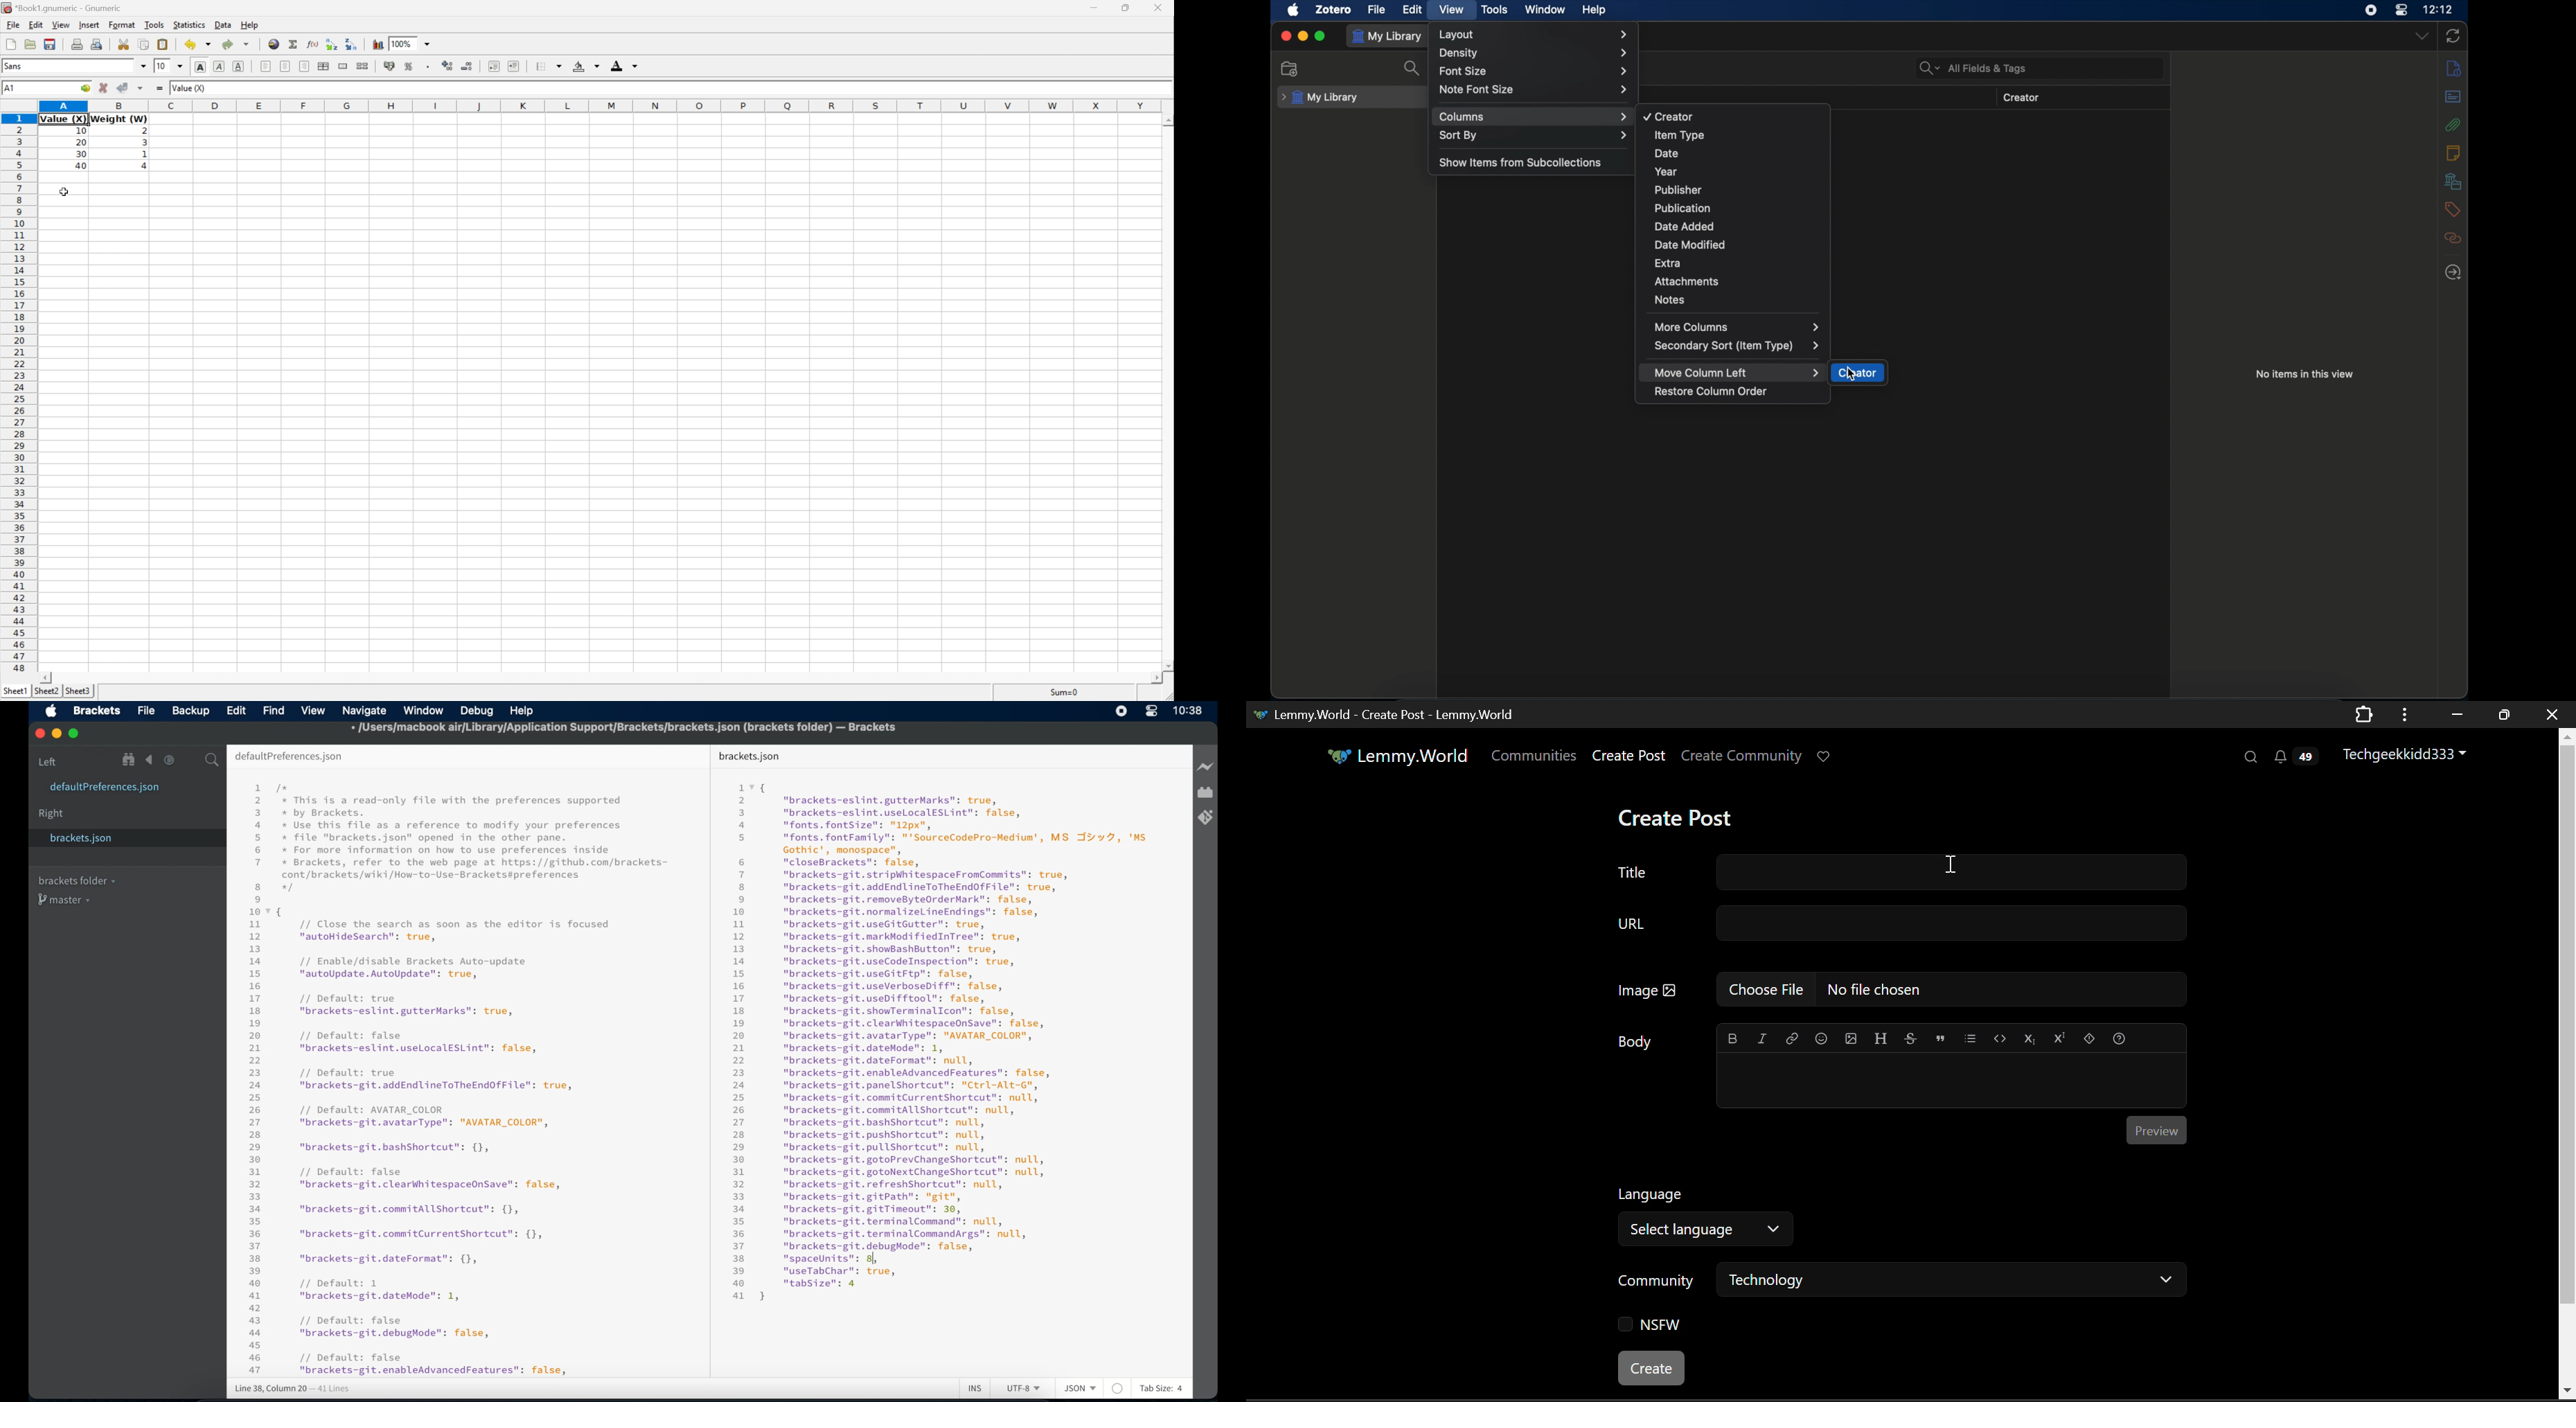 The width and height of the screenshot is (2576, 1428). I want to click on Column Names, so click(601, 105).